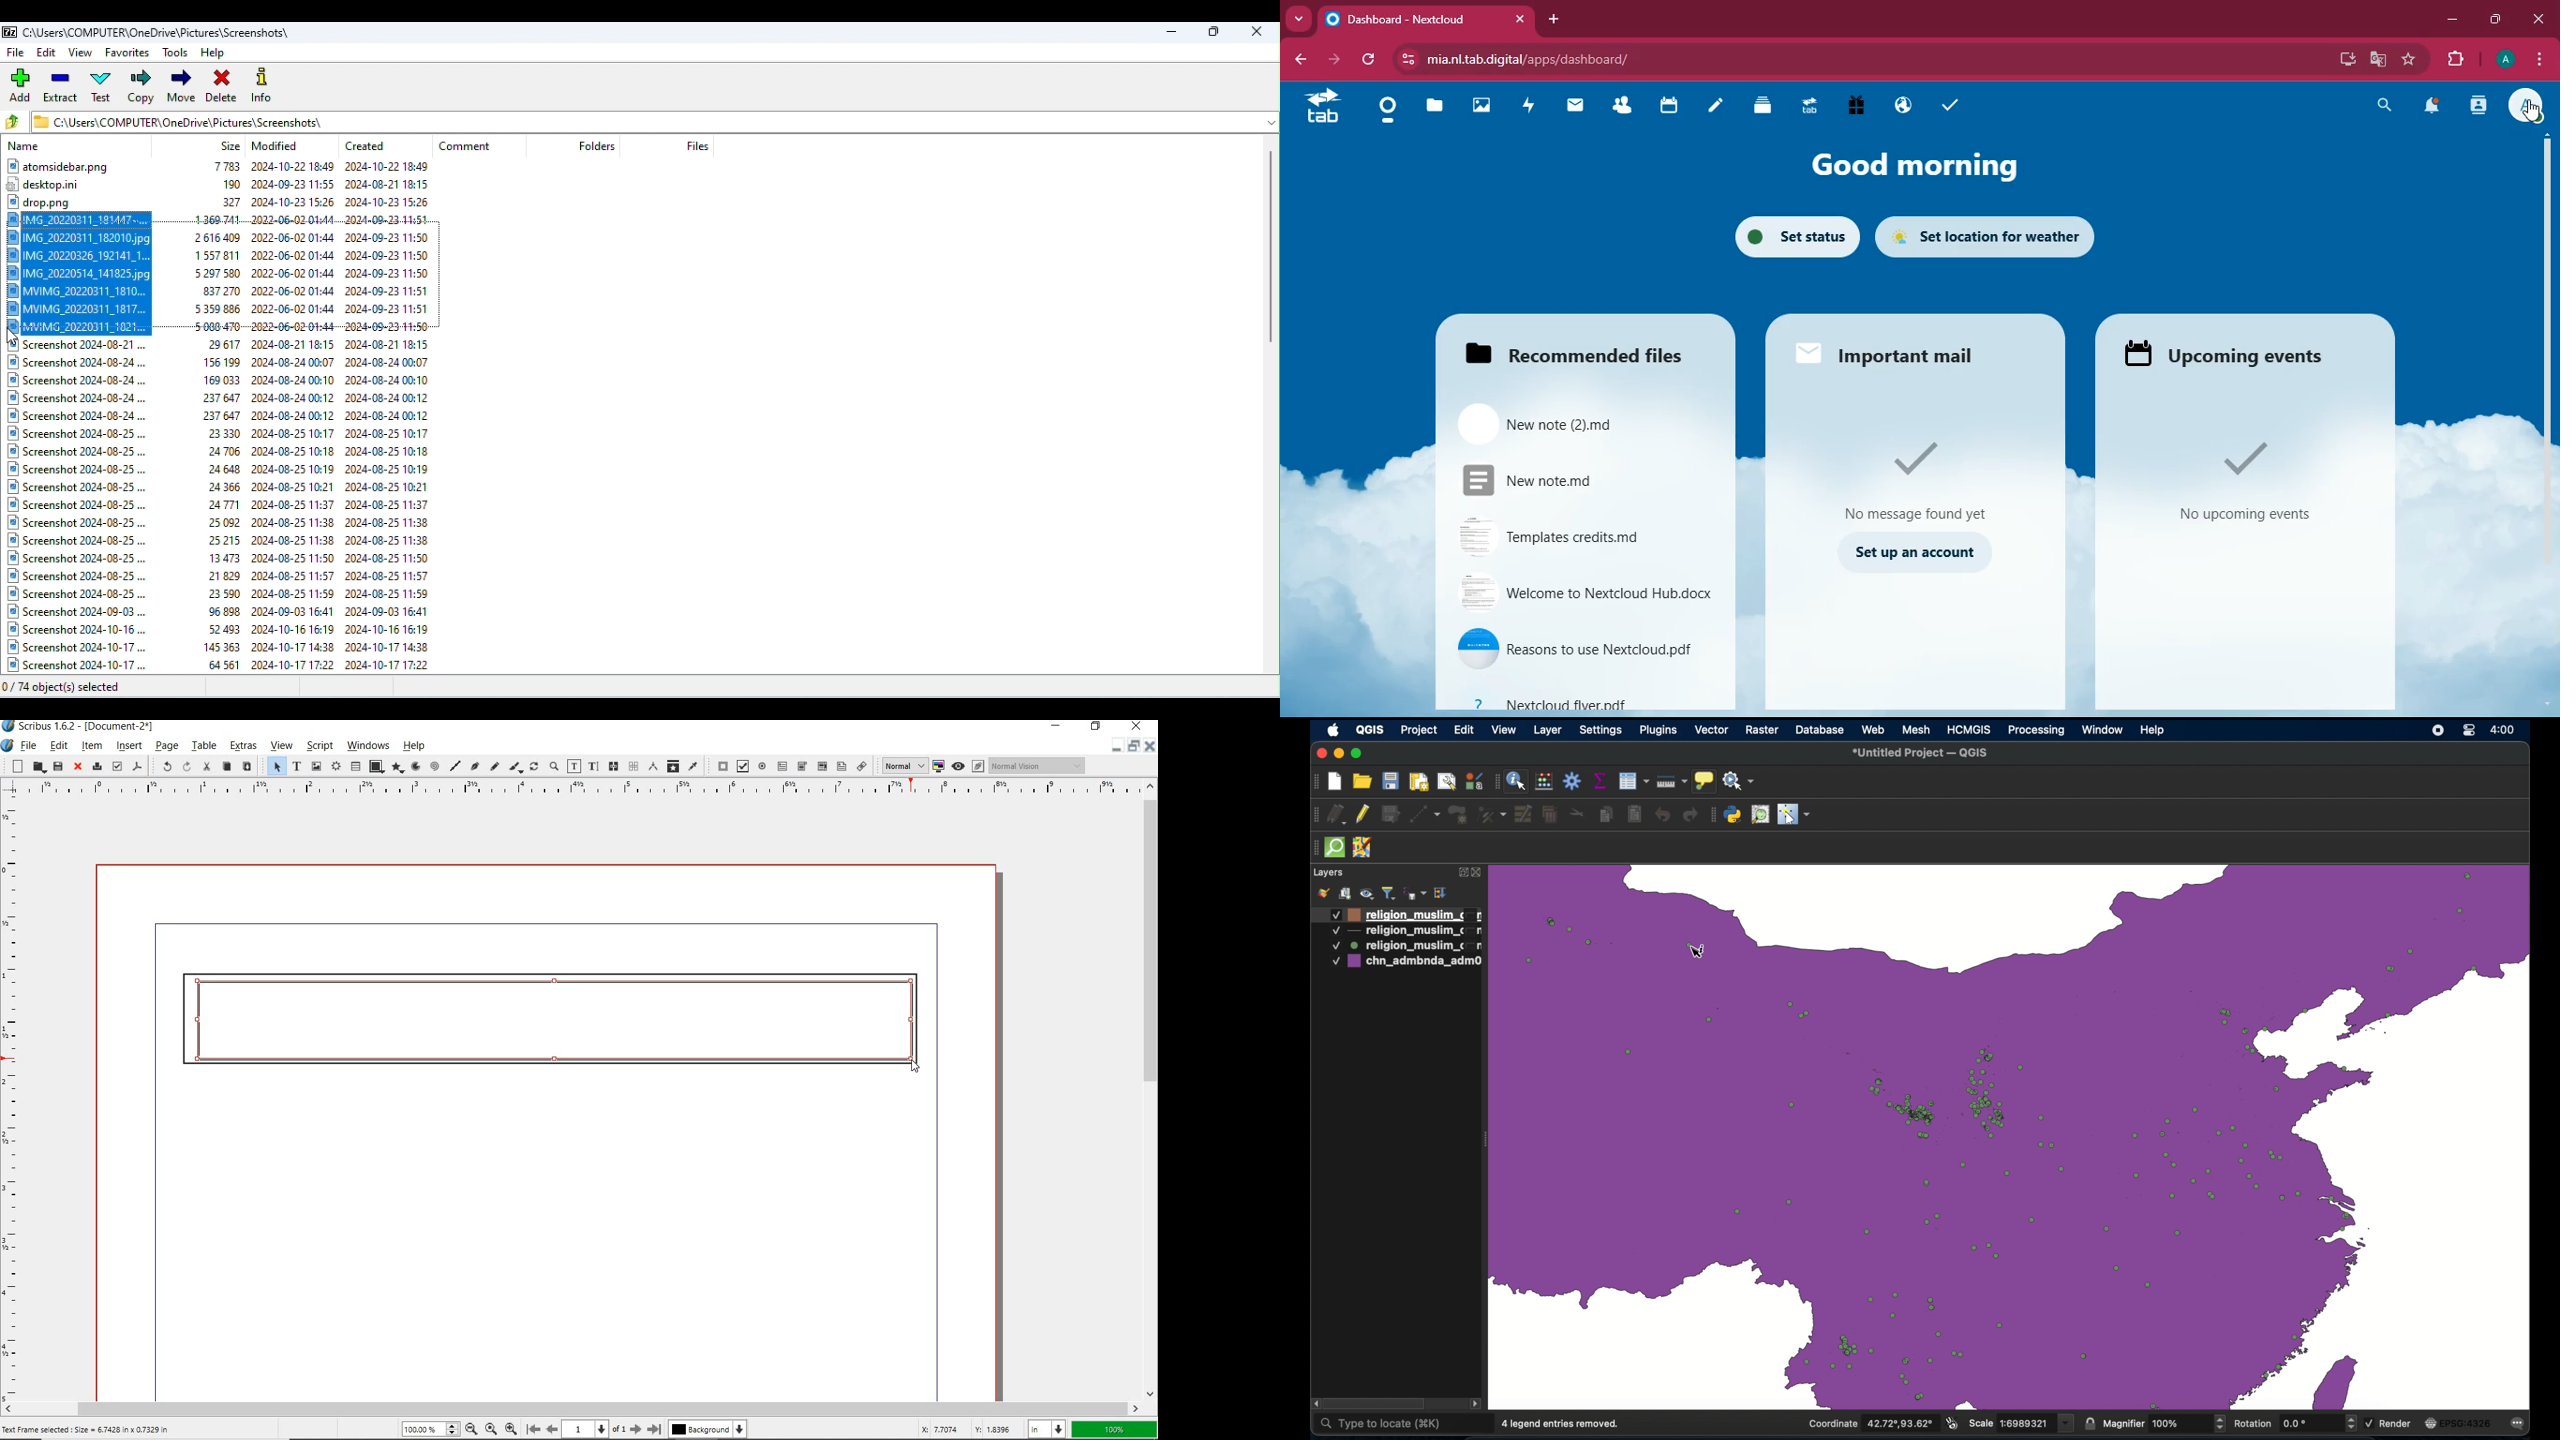  I want to click on expand all, so click(1441, 893).